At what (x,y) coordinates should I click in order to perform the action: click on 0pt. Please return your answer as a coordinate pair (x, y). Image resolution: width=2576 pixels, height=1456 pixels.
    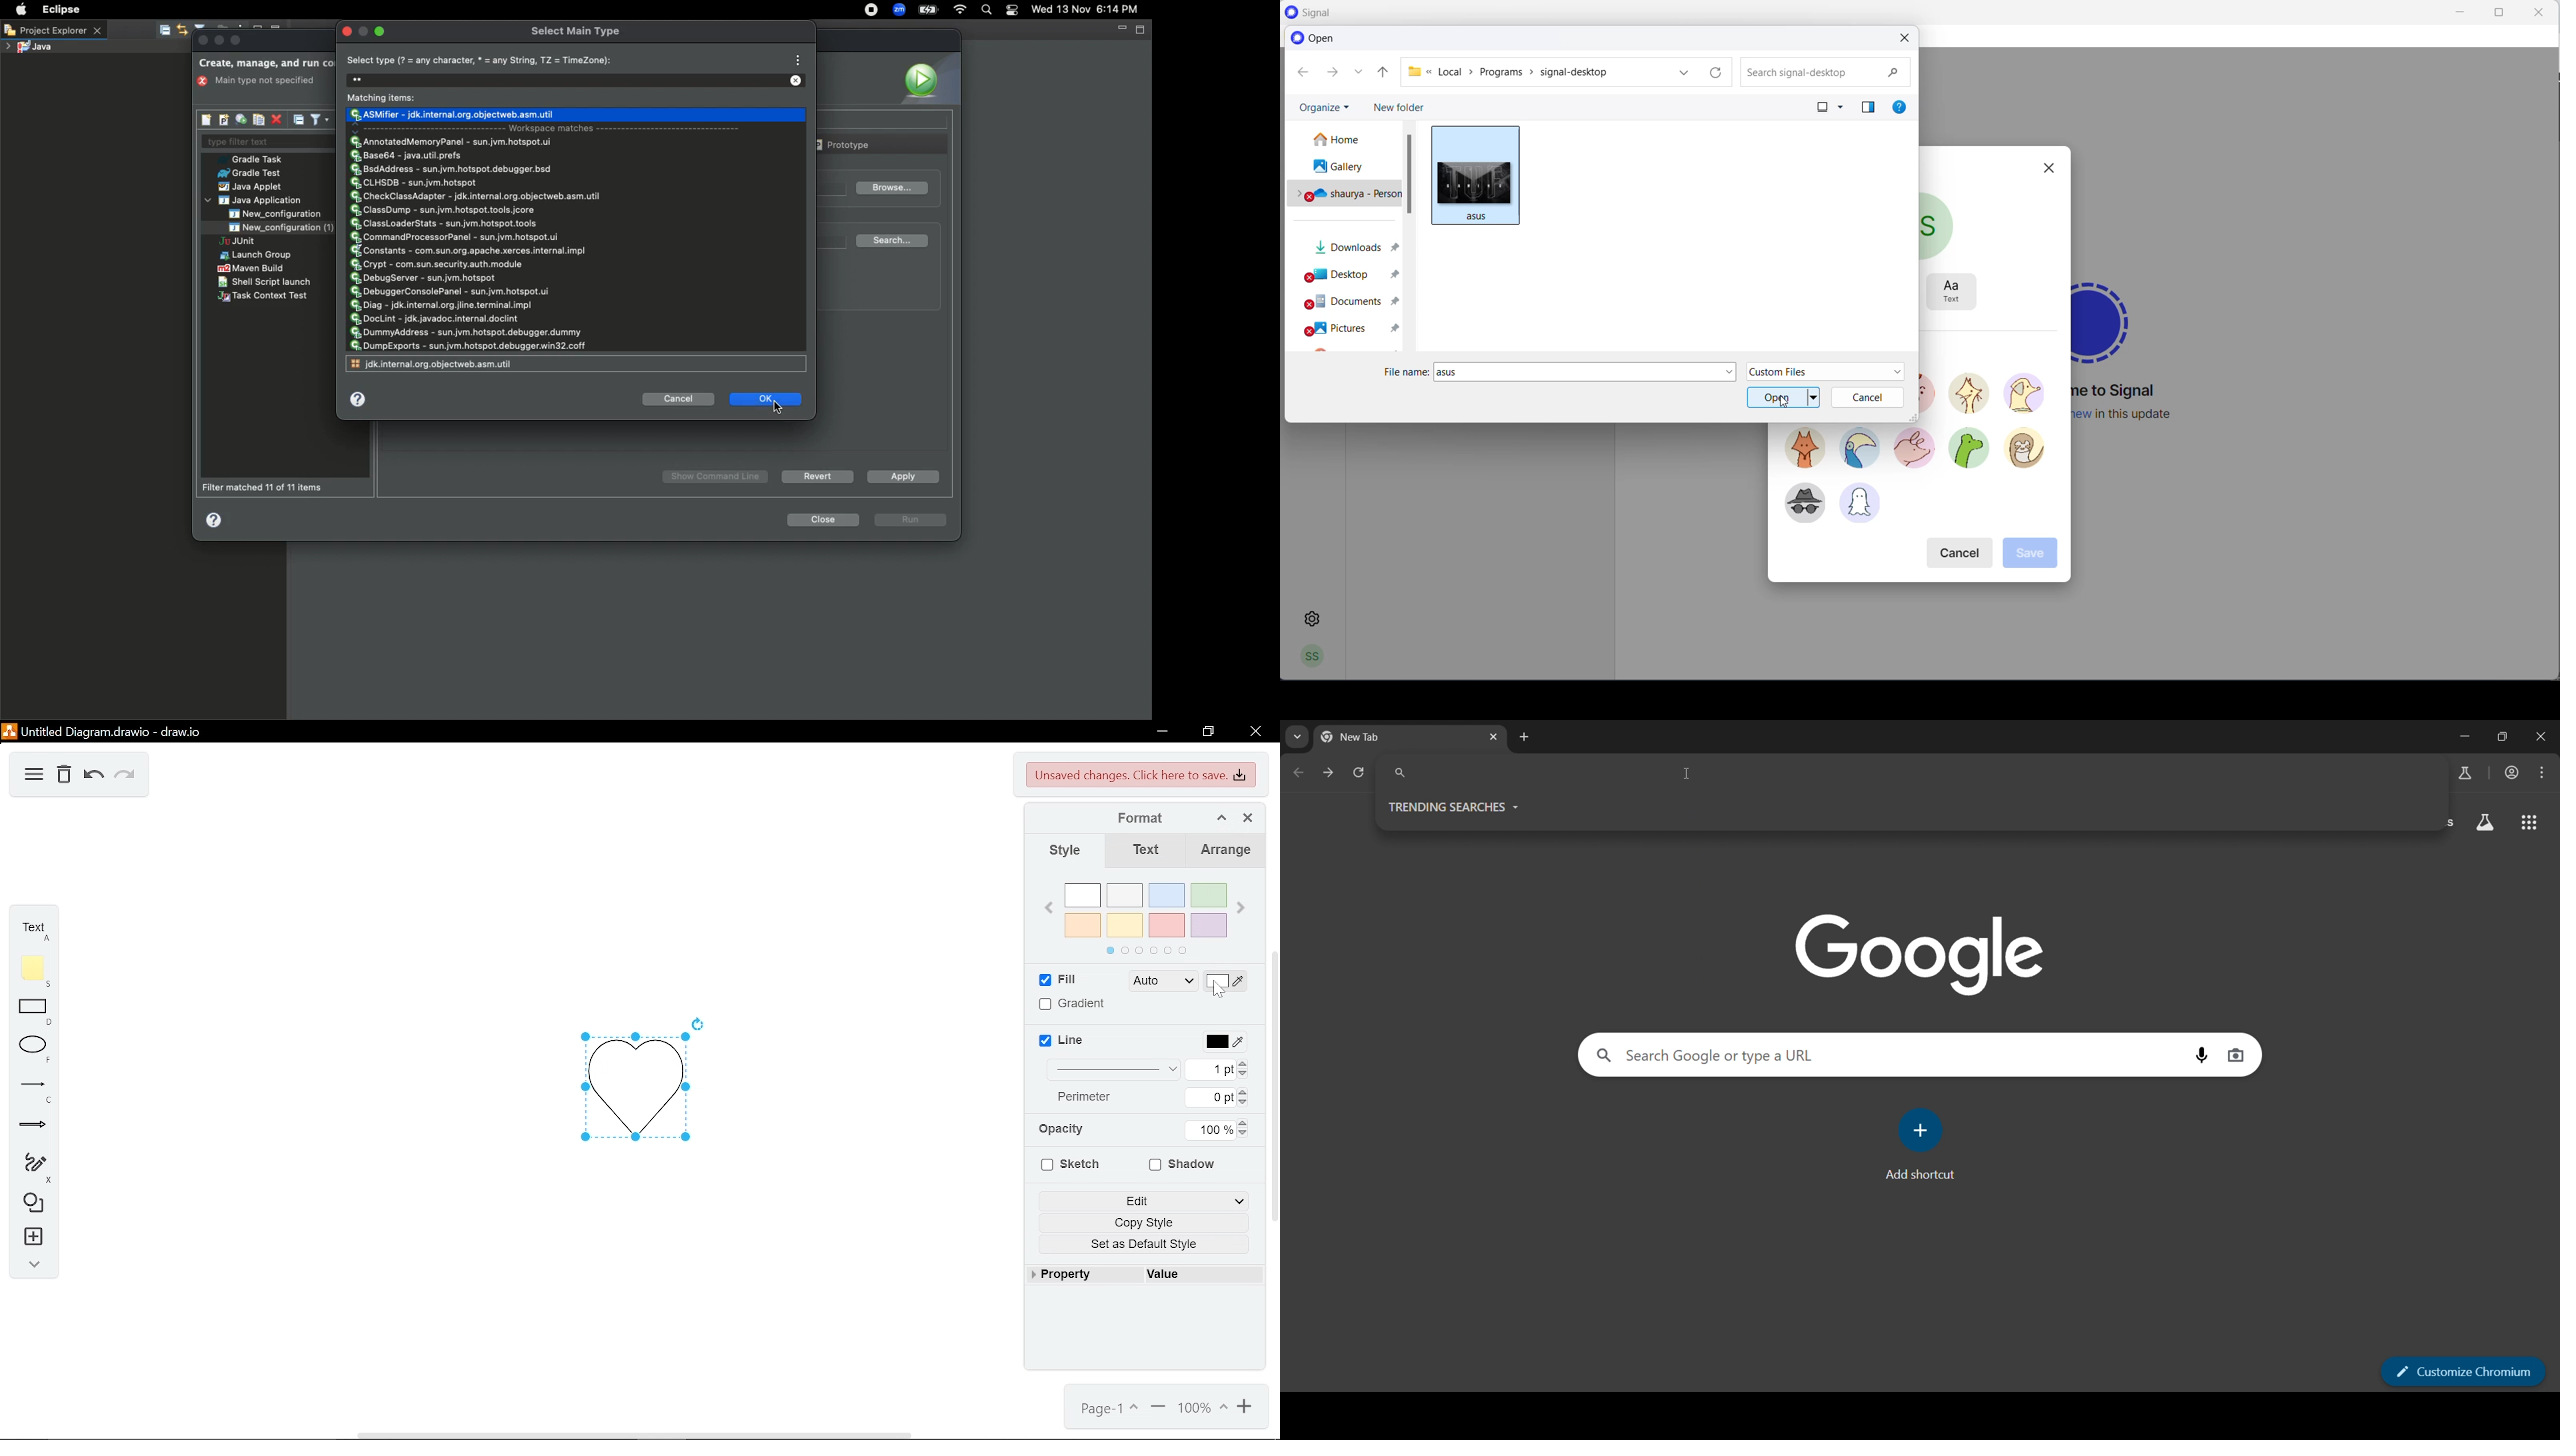
    Looking at the image, I should click on (1218, 1098).